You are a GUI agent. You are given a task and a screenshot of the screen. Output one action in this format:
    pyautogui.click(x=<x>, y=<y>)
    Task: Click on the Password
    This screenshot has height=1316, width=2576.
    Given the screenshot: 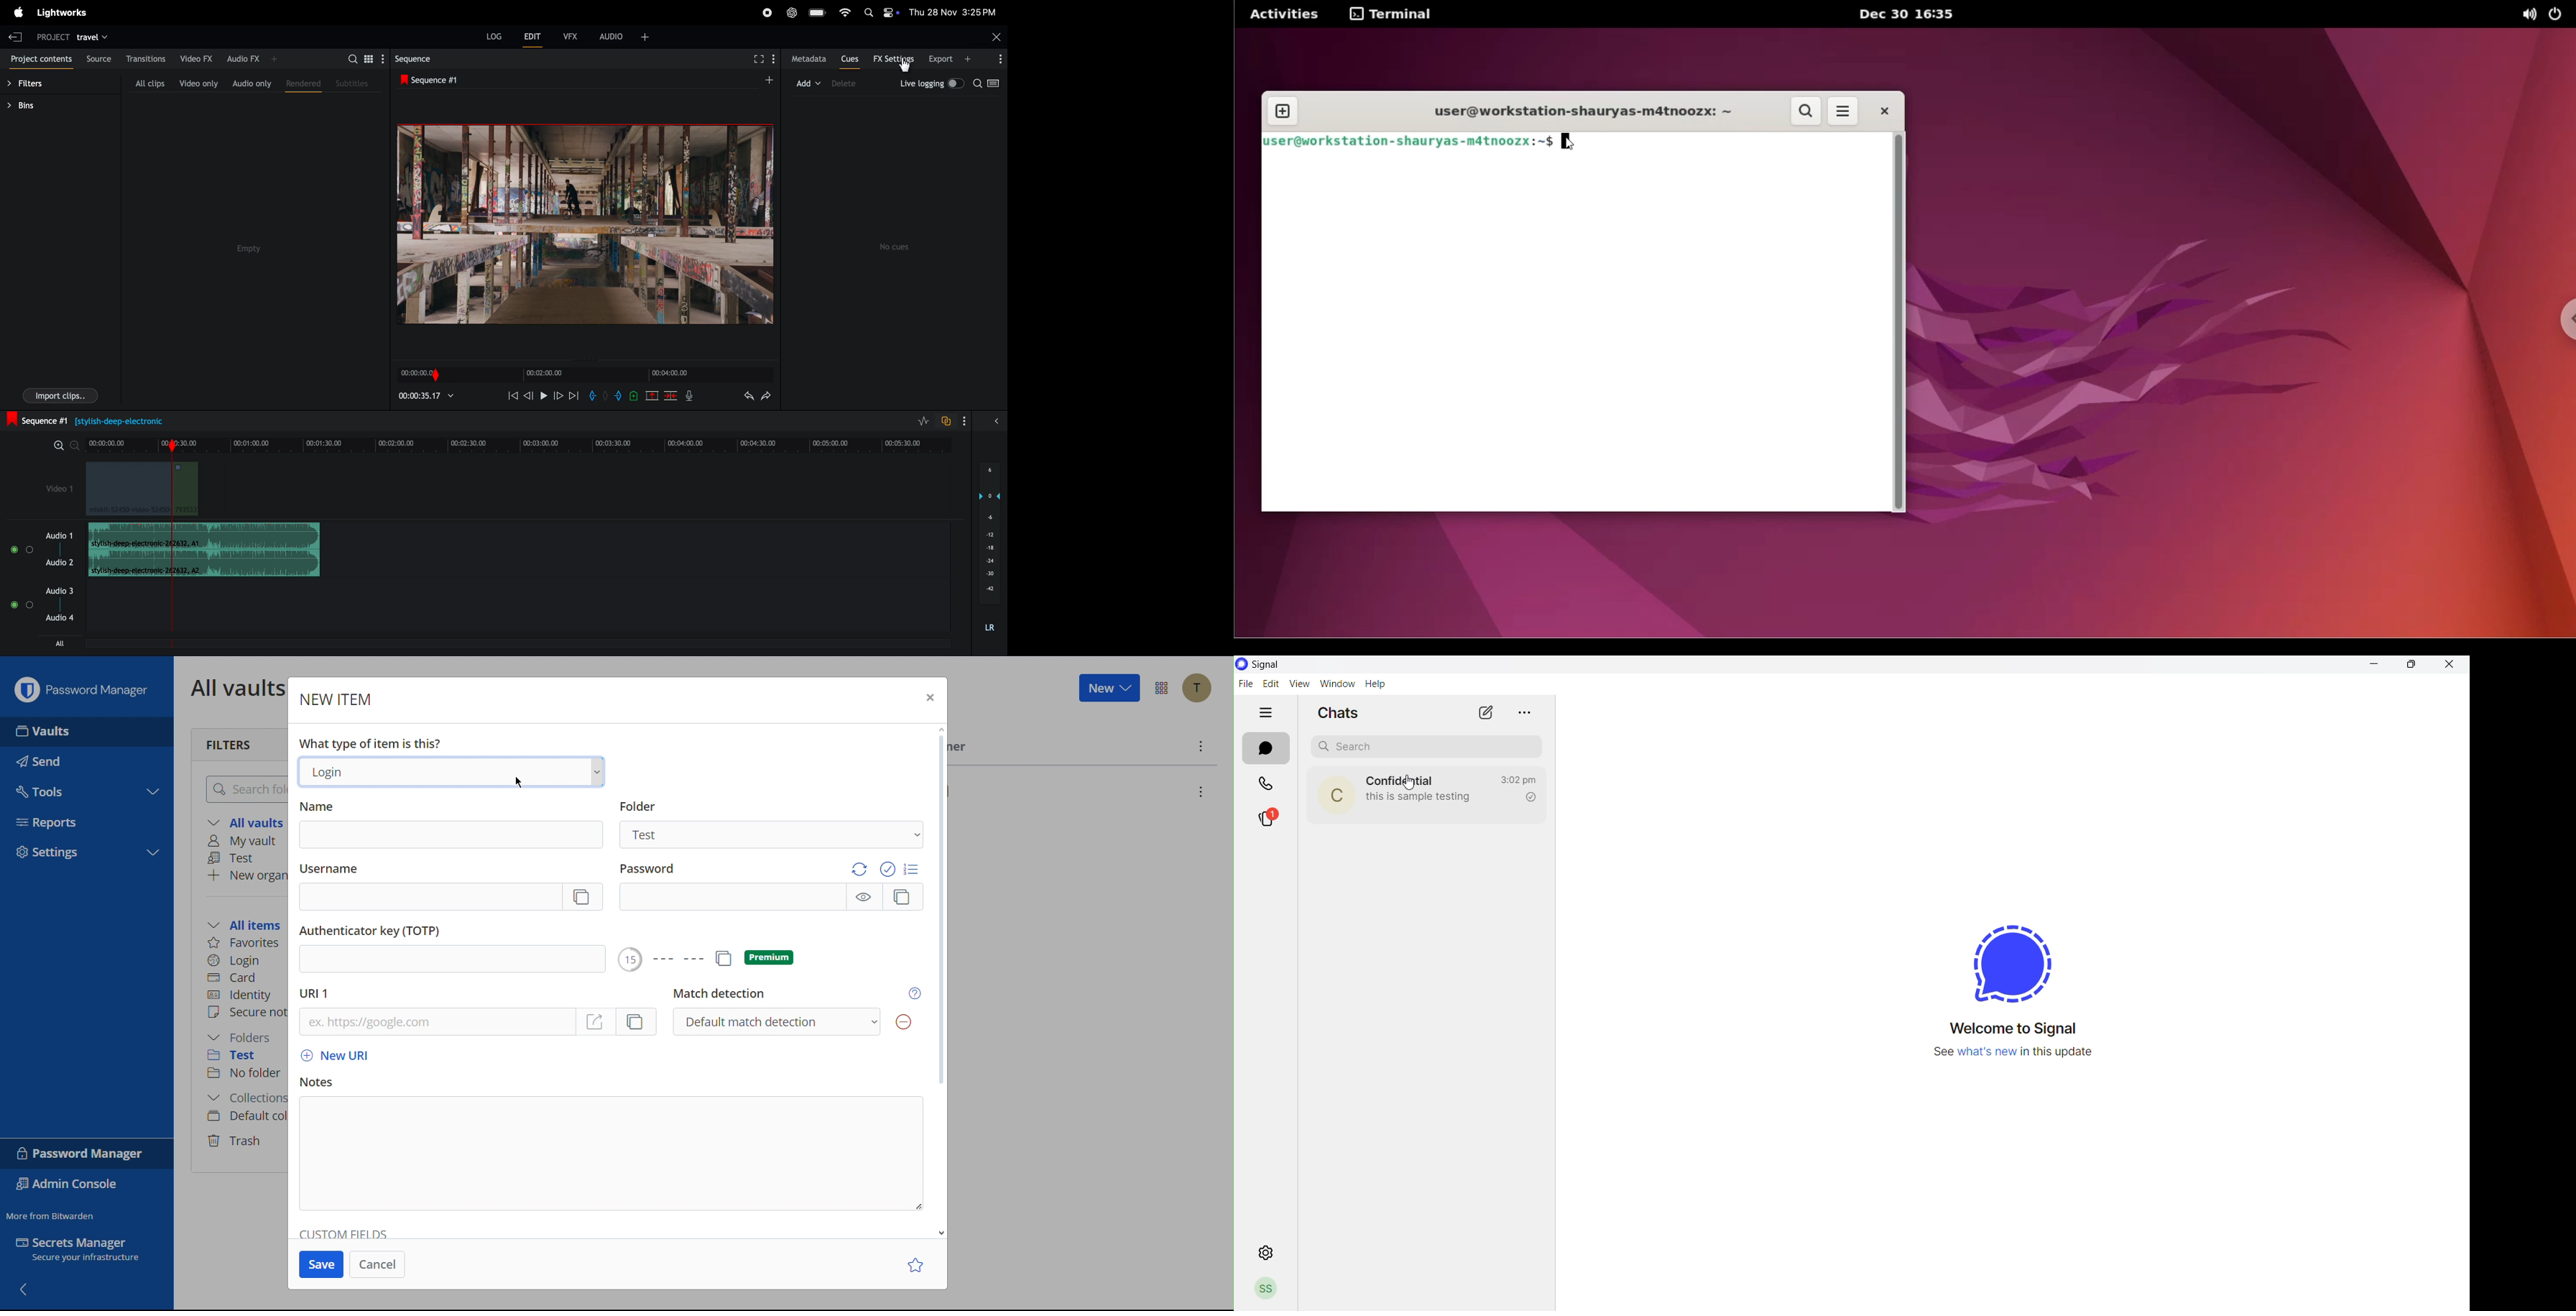 What is the action you would take?
    pyautogui.click(x=649, y=869)
    